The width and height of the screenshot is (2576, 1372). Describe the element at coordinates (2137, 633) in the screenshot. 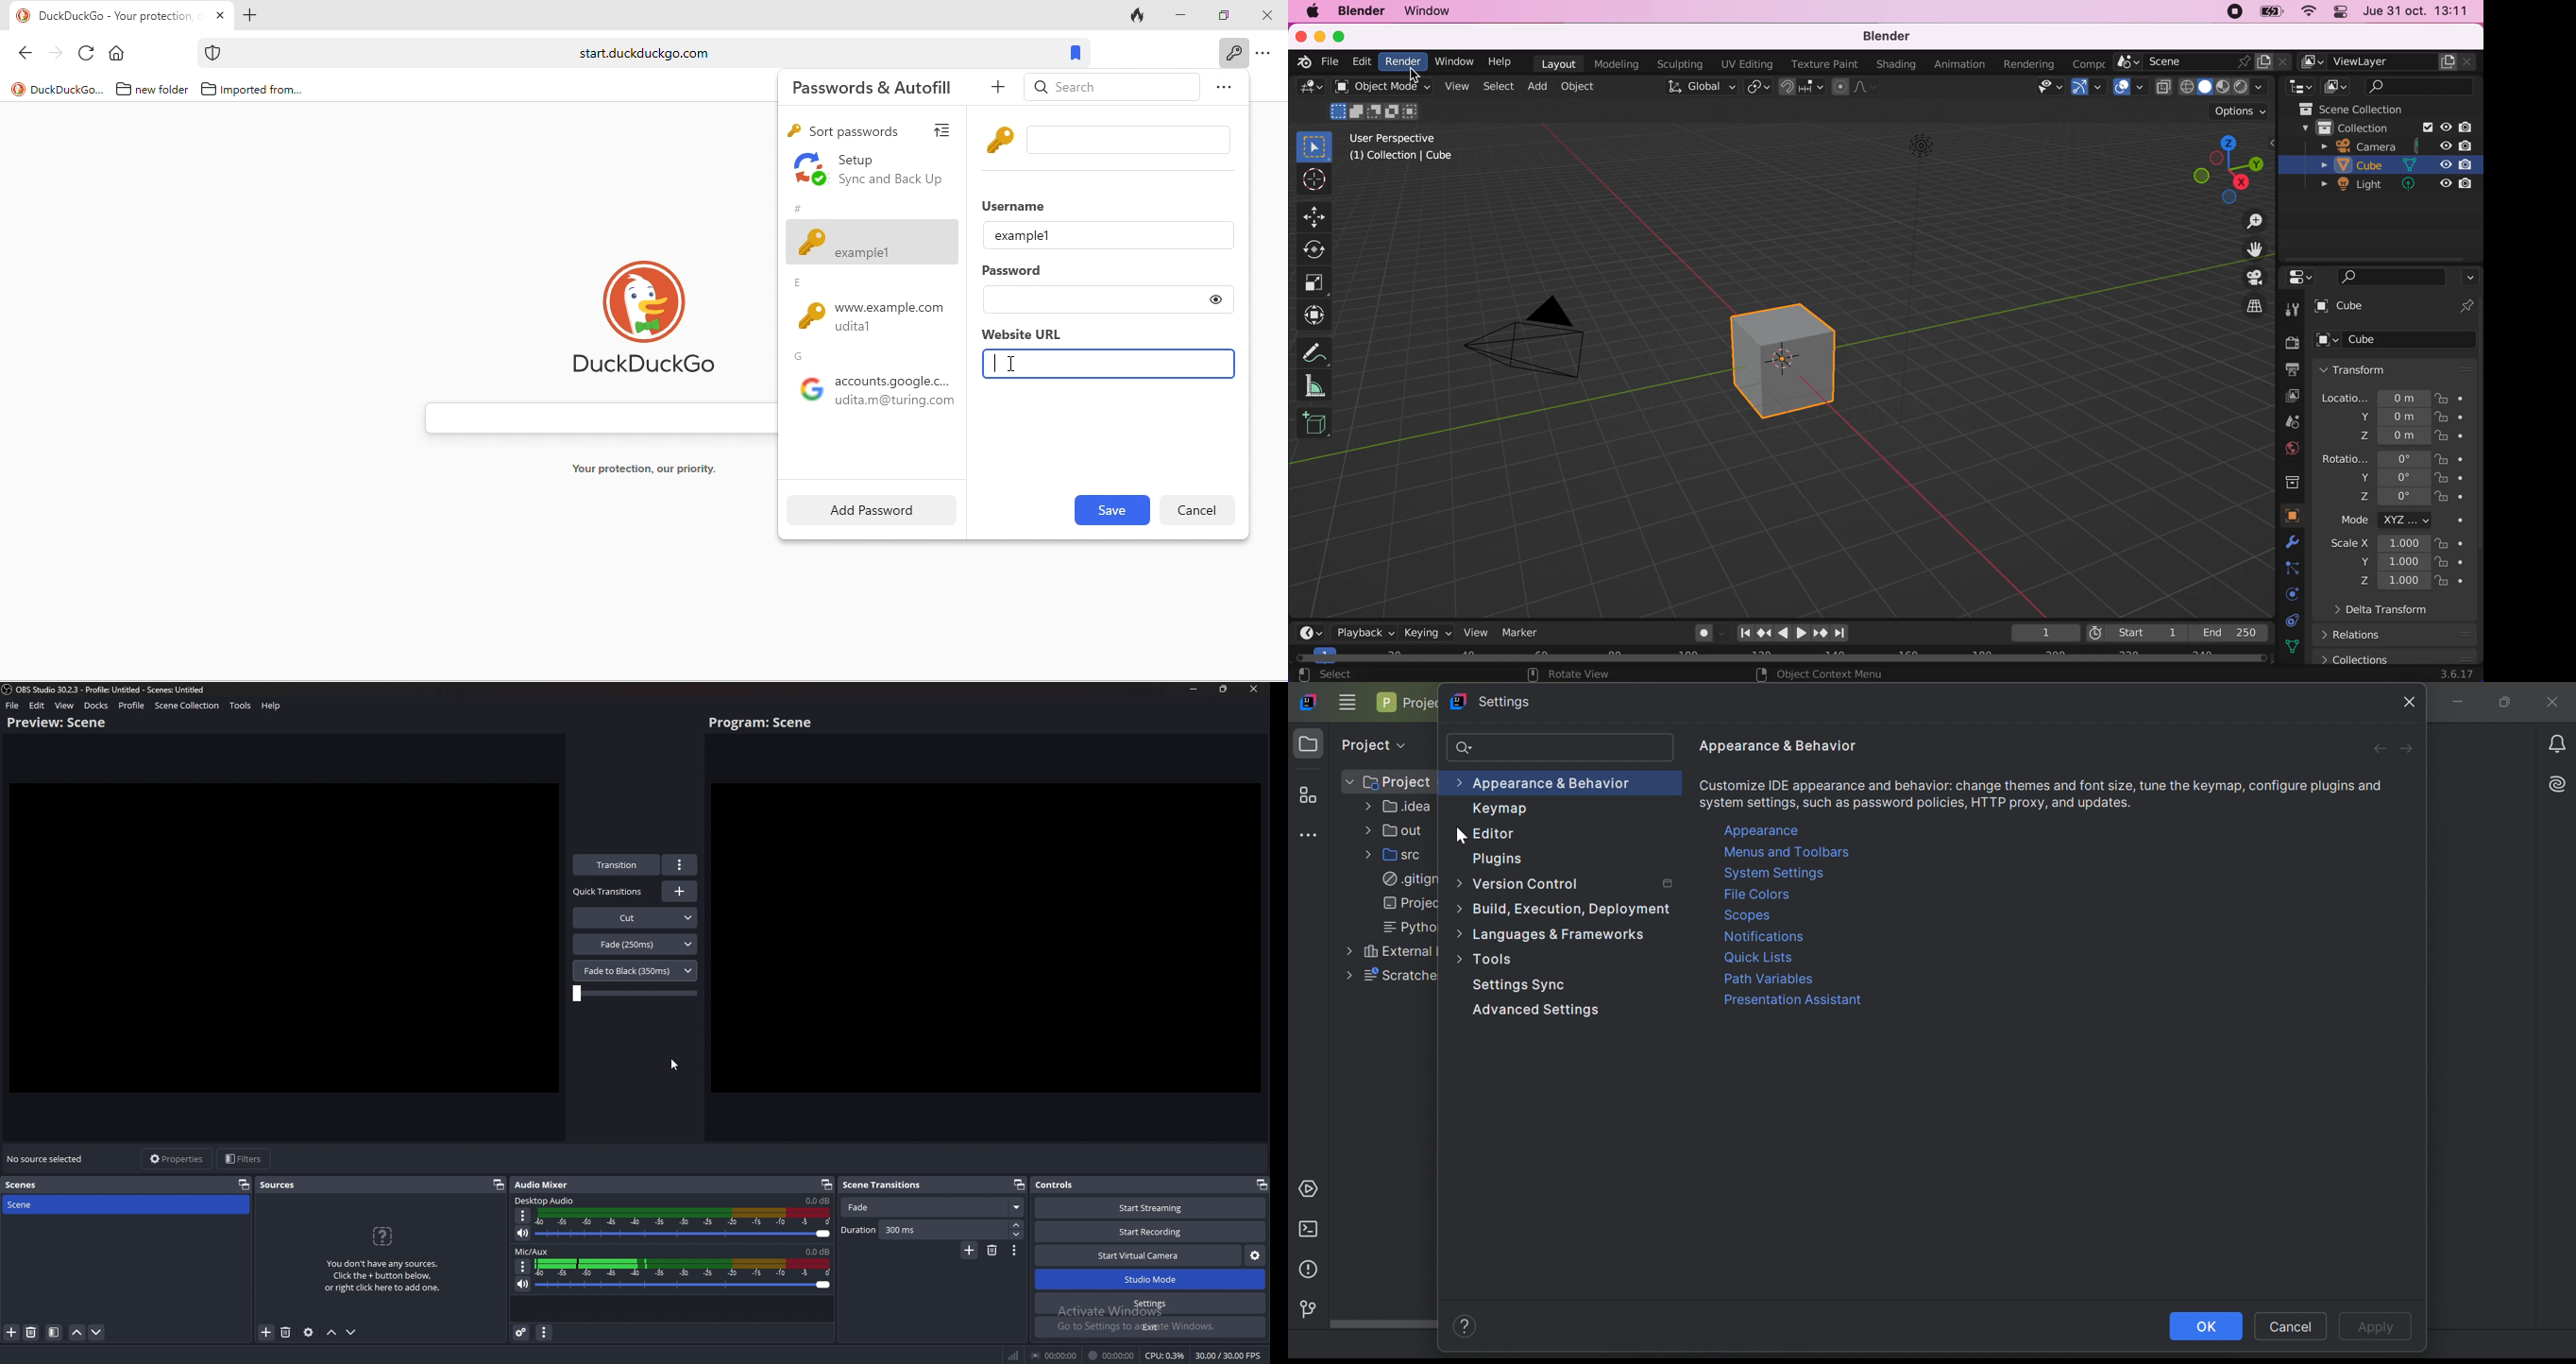

I see `start 1` at that location.